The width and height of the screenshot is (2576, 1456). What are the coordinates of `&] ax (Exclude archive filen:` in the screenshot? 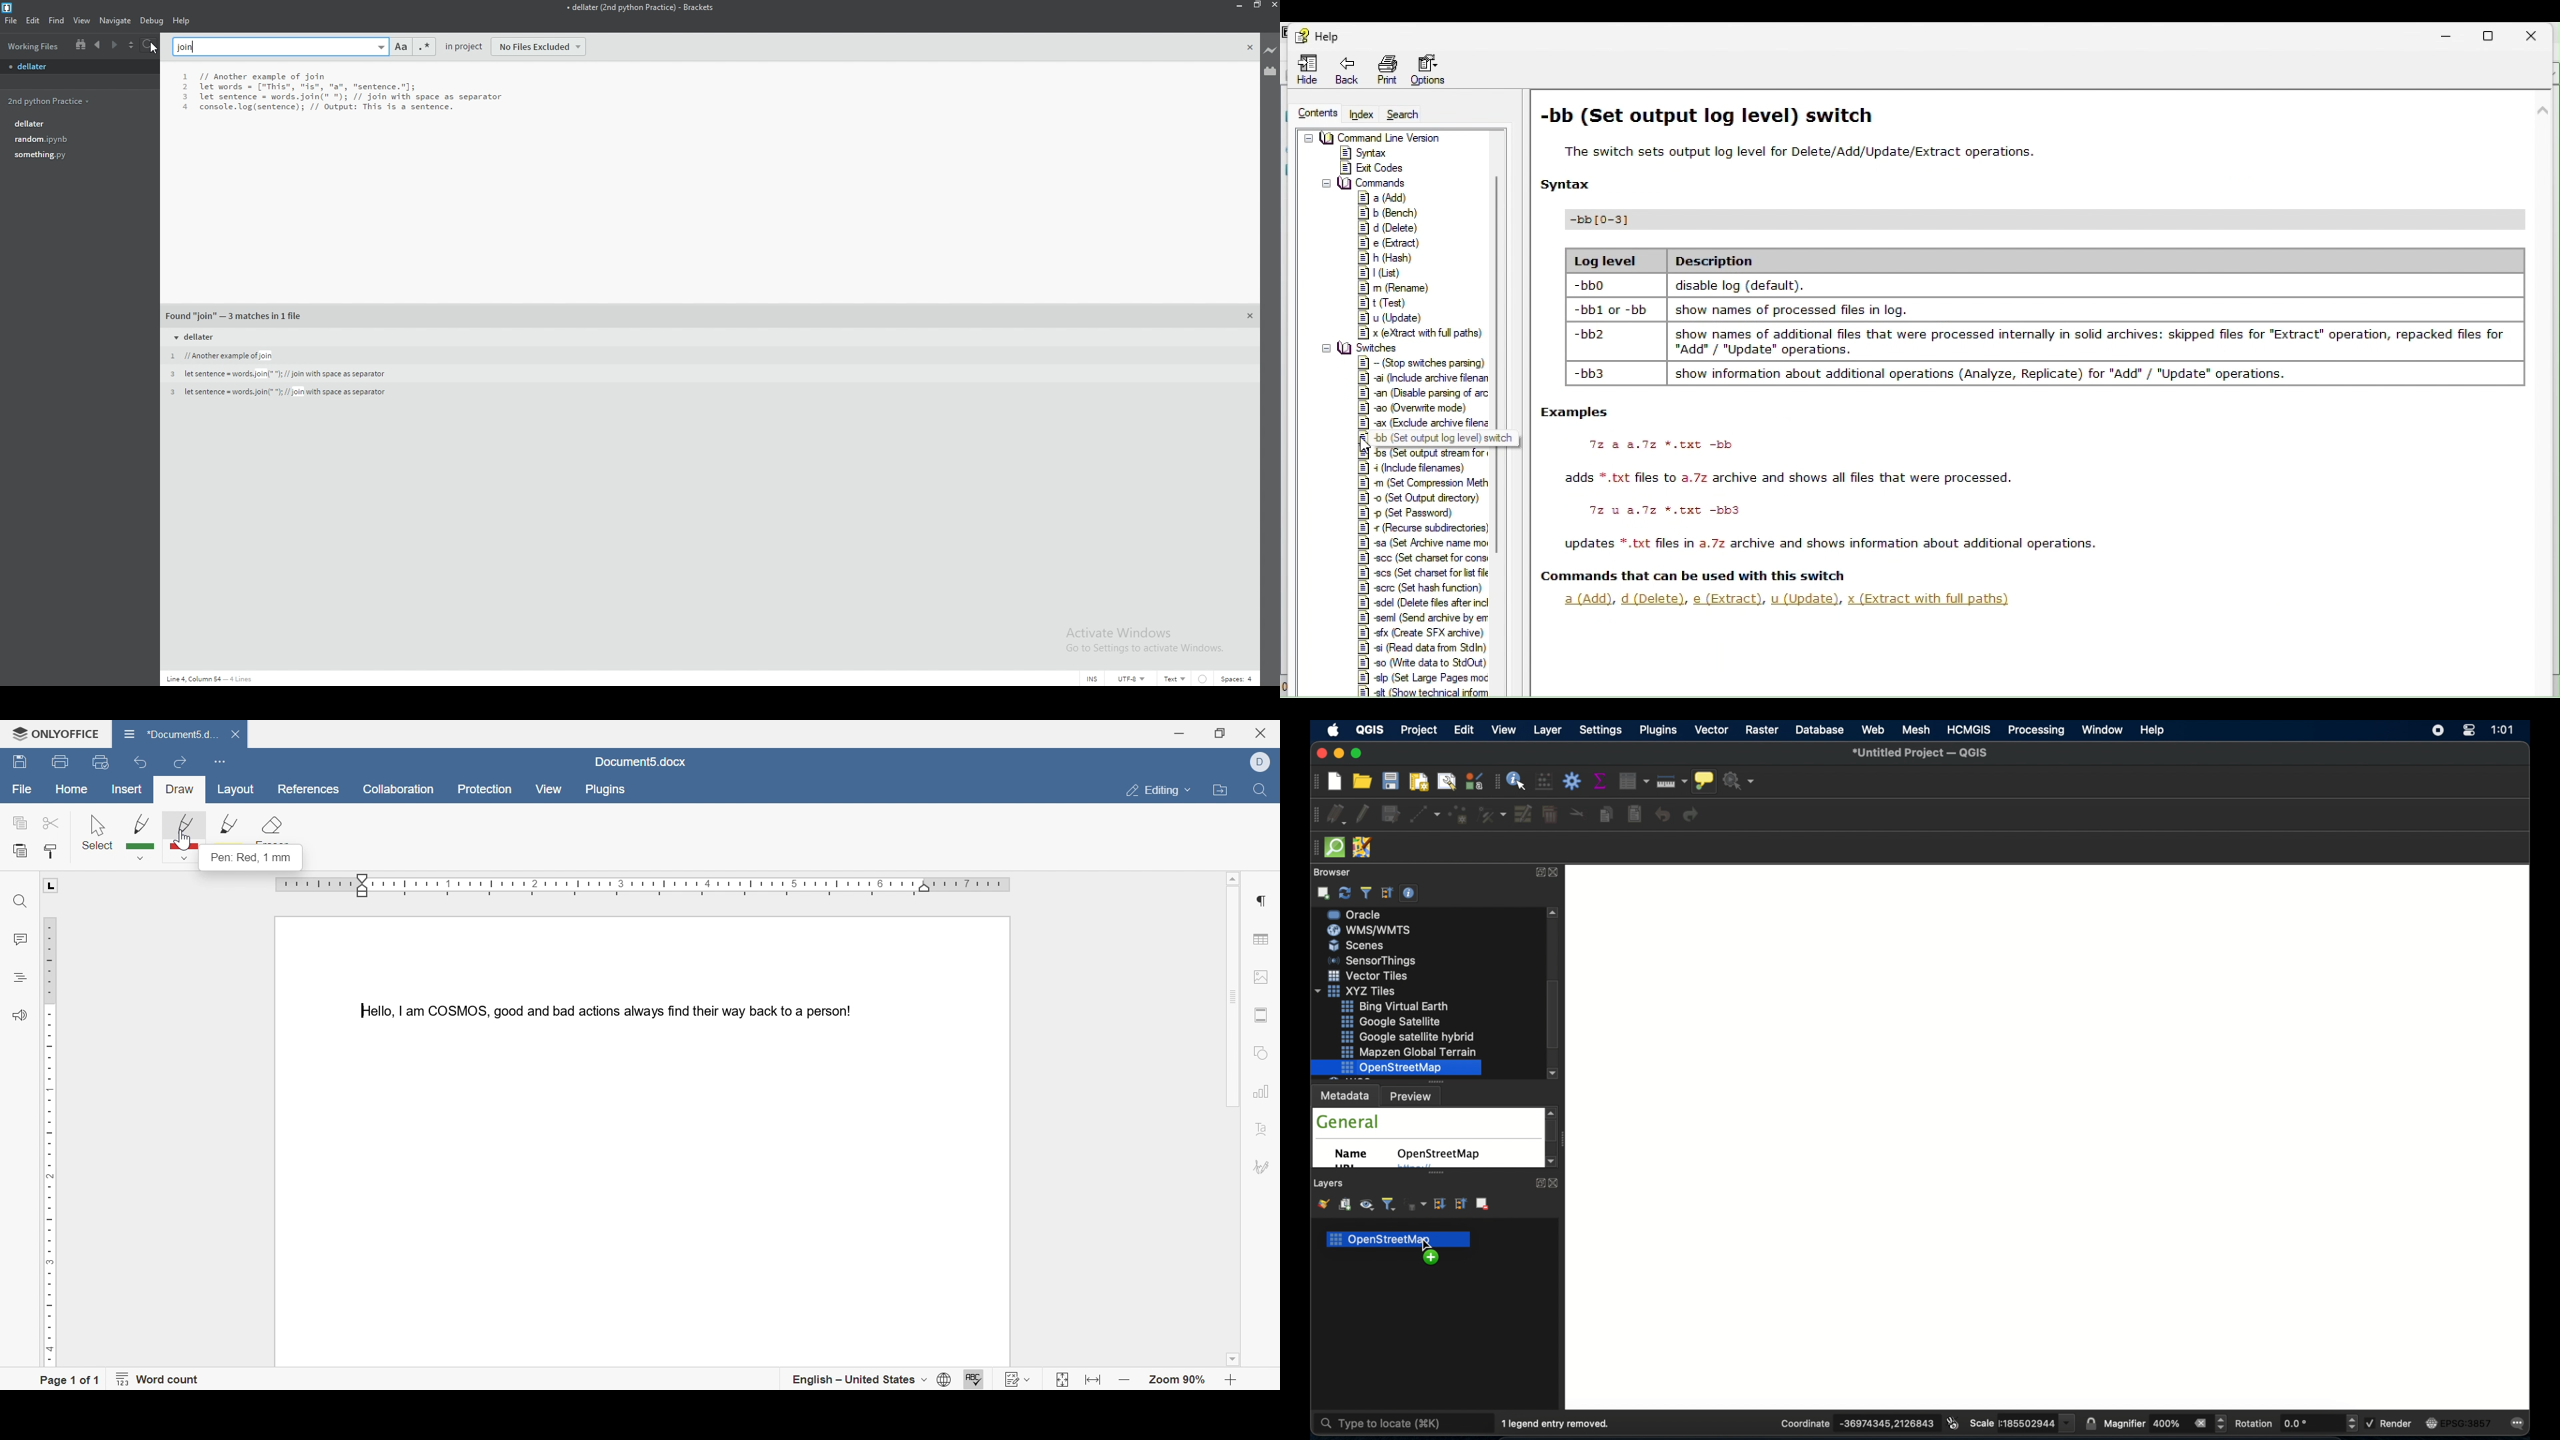 It's located at (1426, 424).